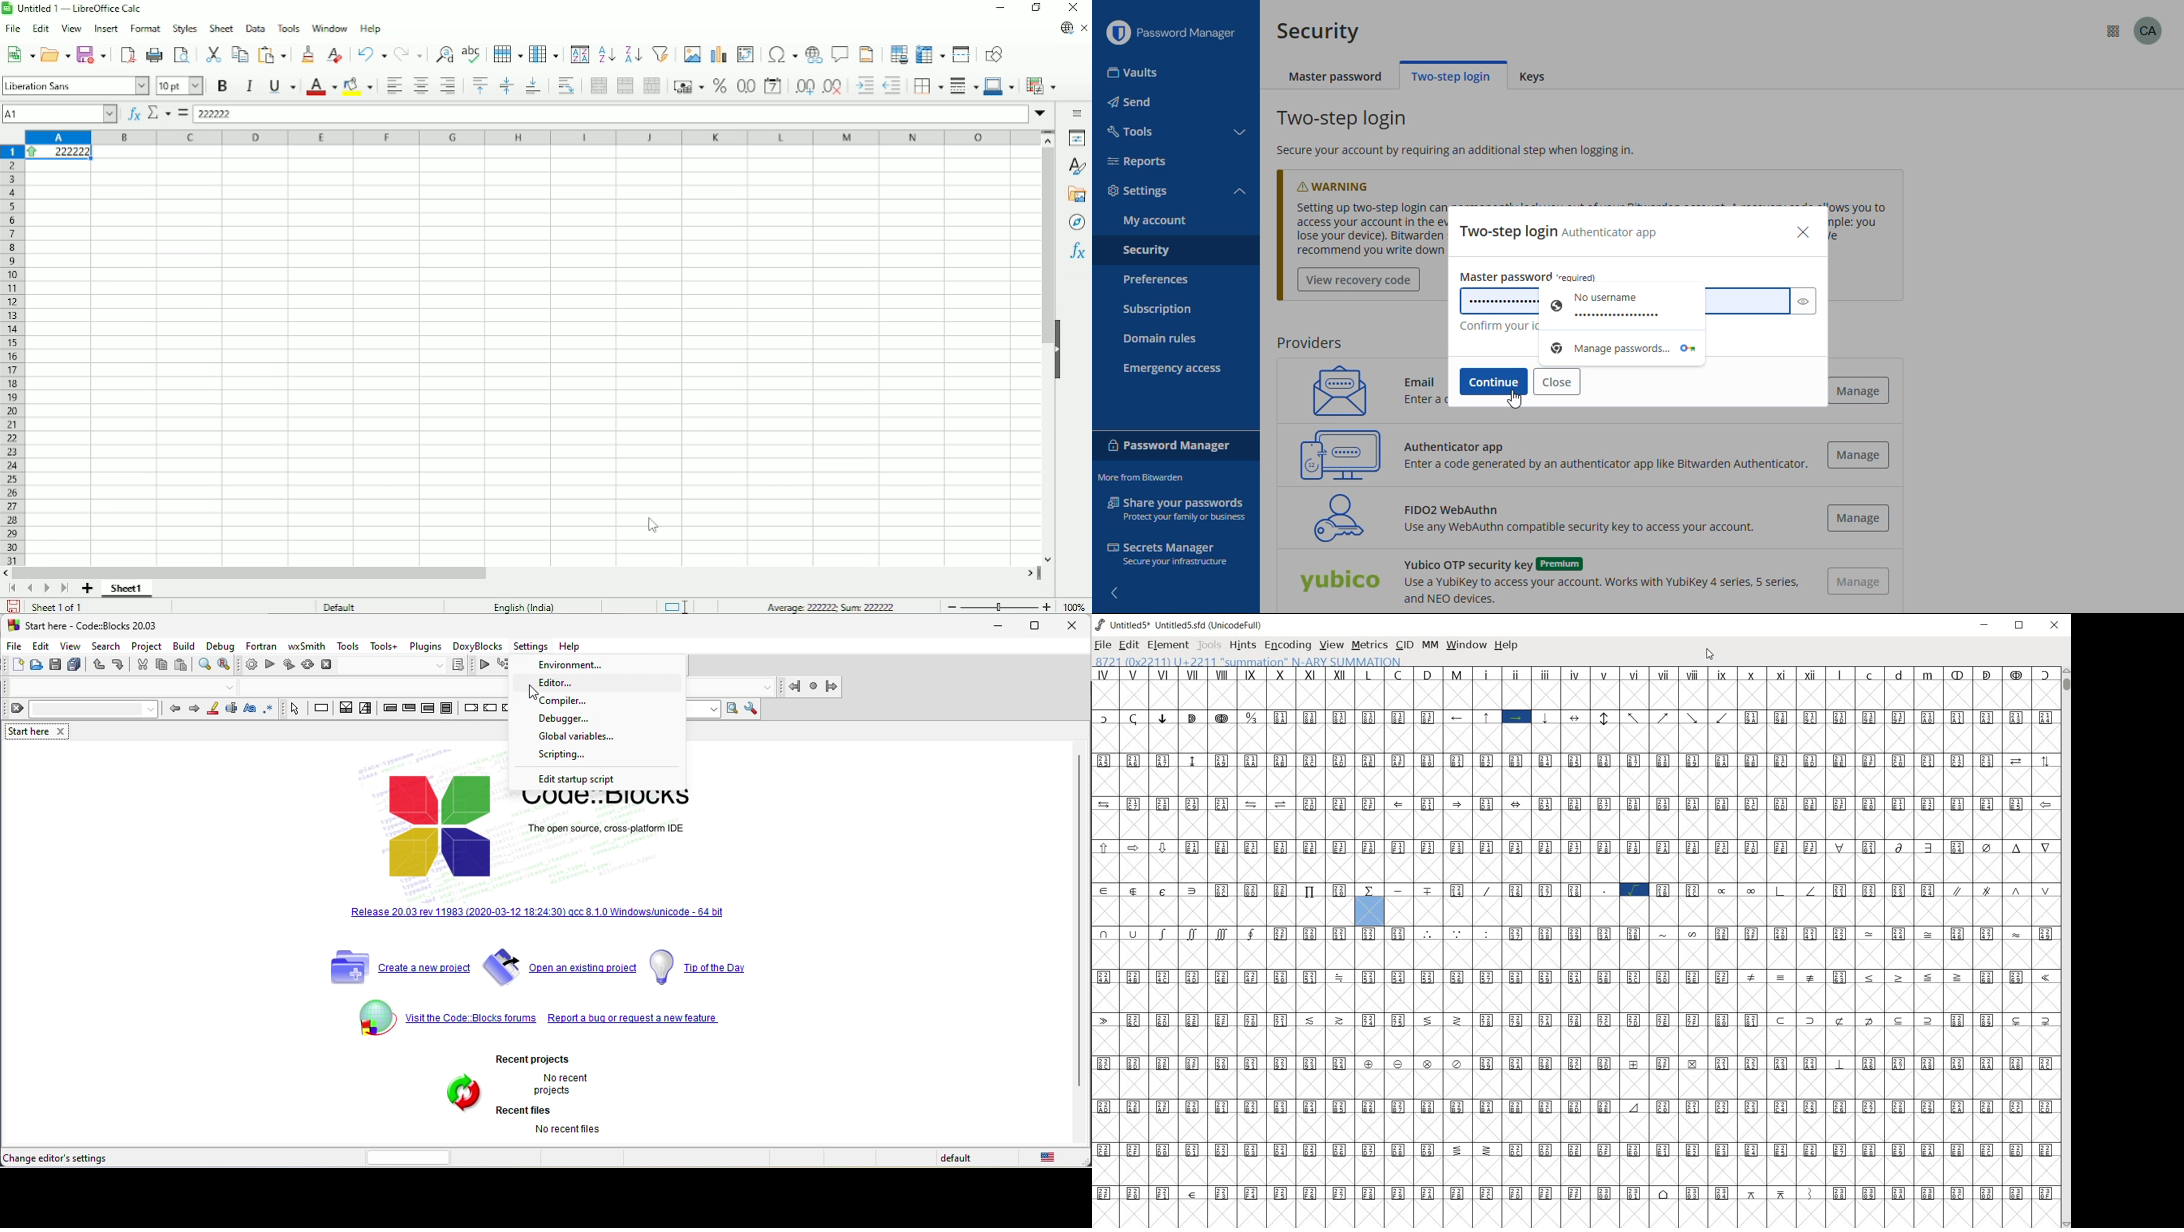 The image size is (2184, 1232). Describe the element at coordinates (71, 1158) in the screenshot. I see `change editor settings` at that location.